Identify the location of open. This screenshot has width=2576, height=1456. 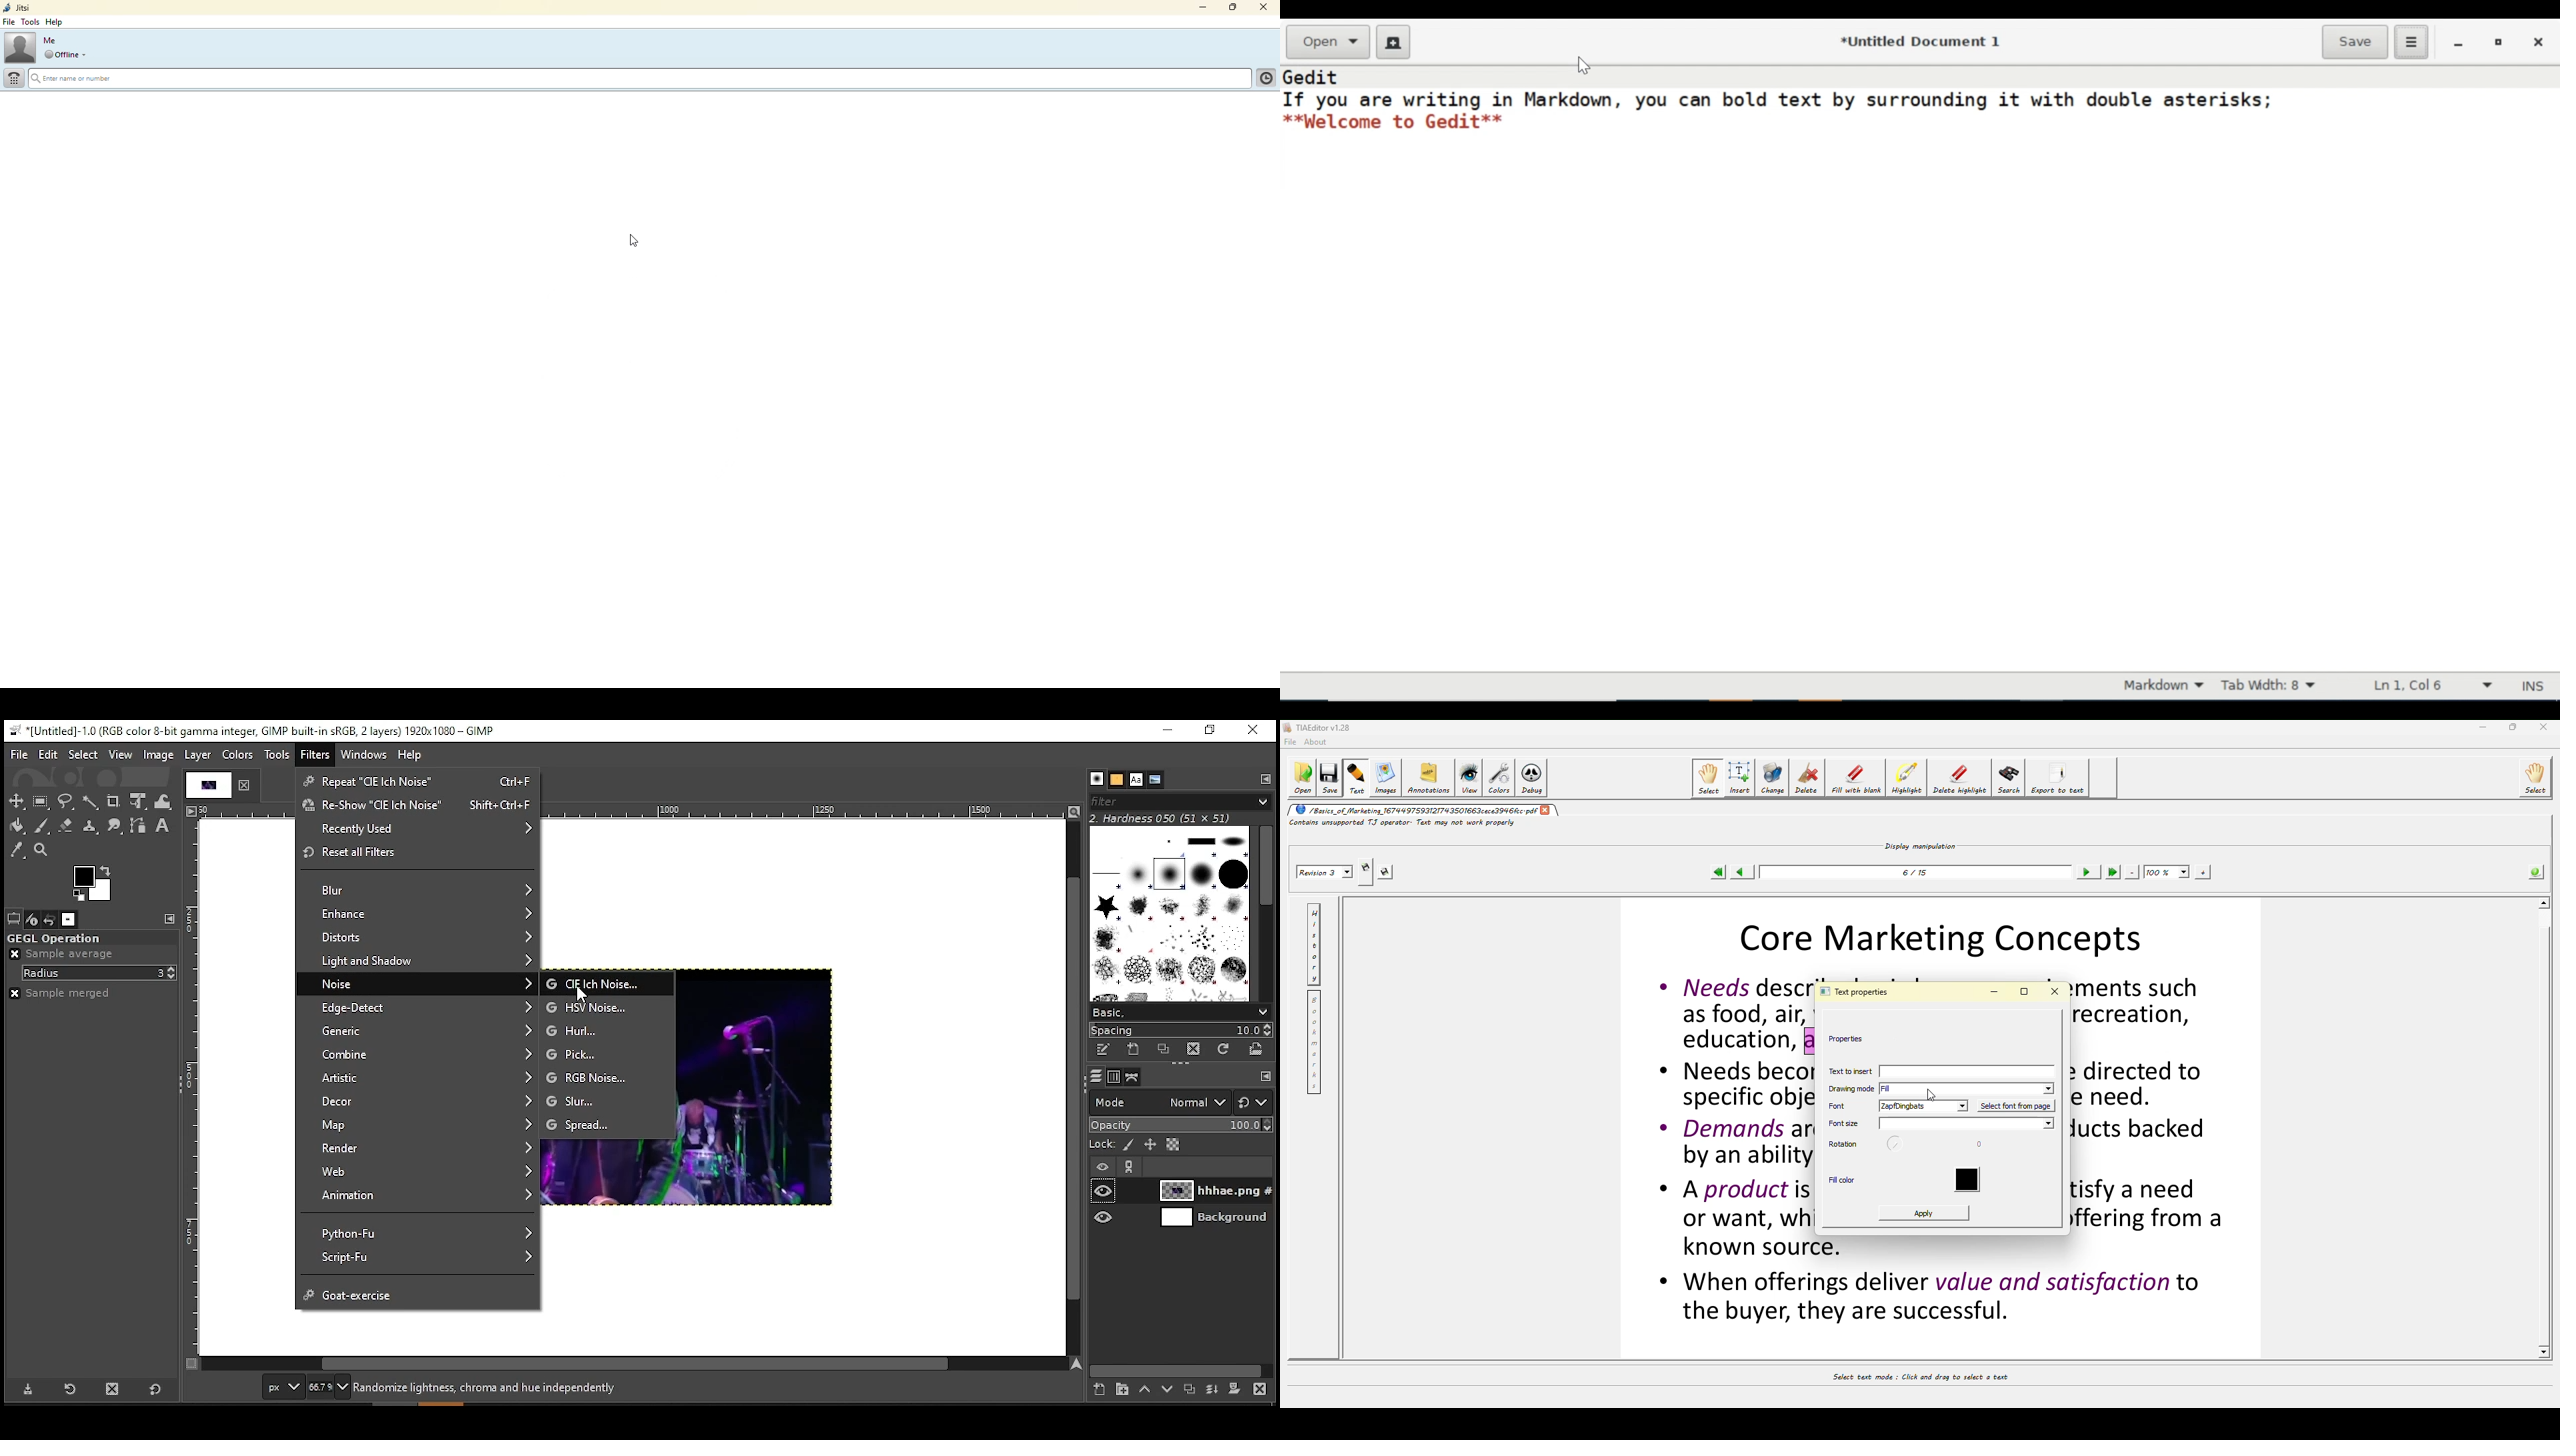
(1300, 778).